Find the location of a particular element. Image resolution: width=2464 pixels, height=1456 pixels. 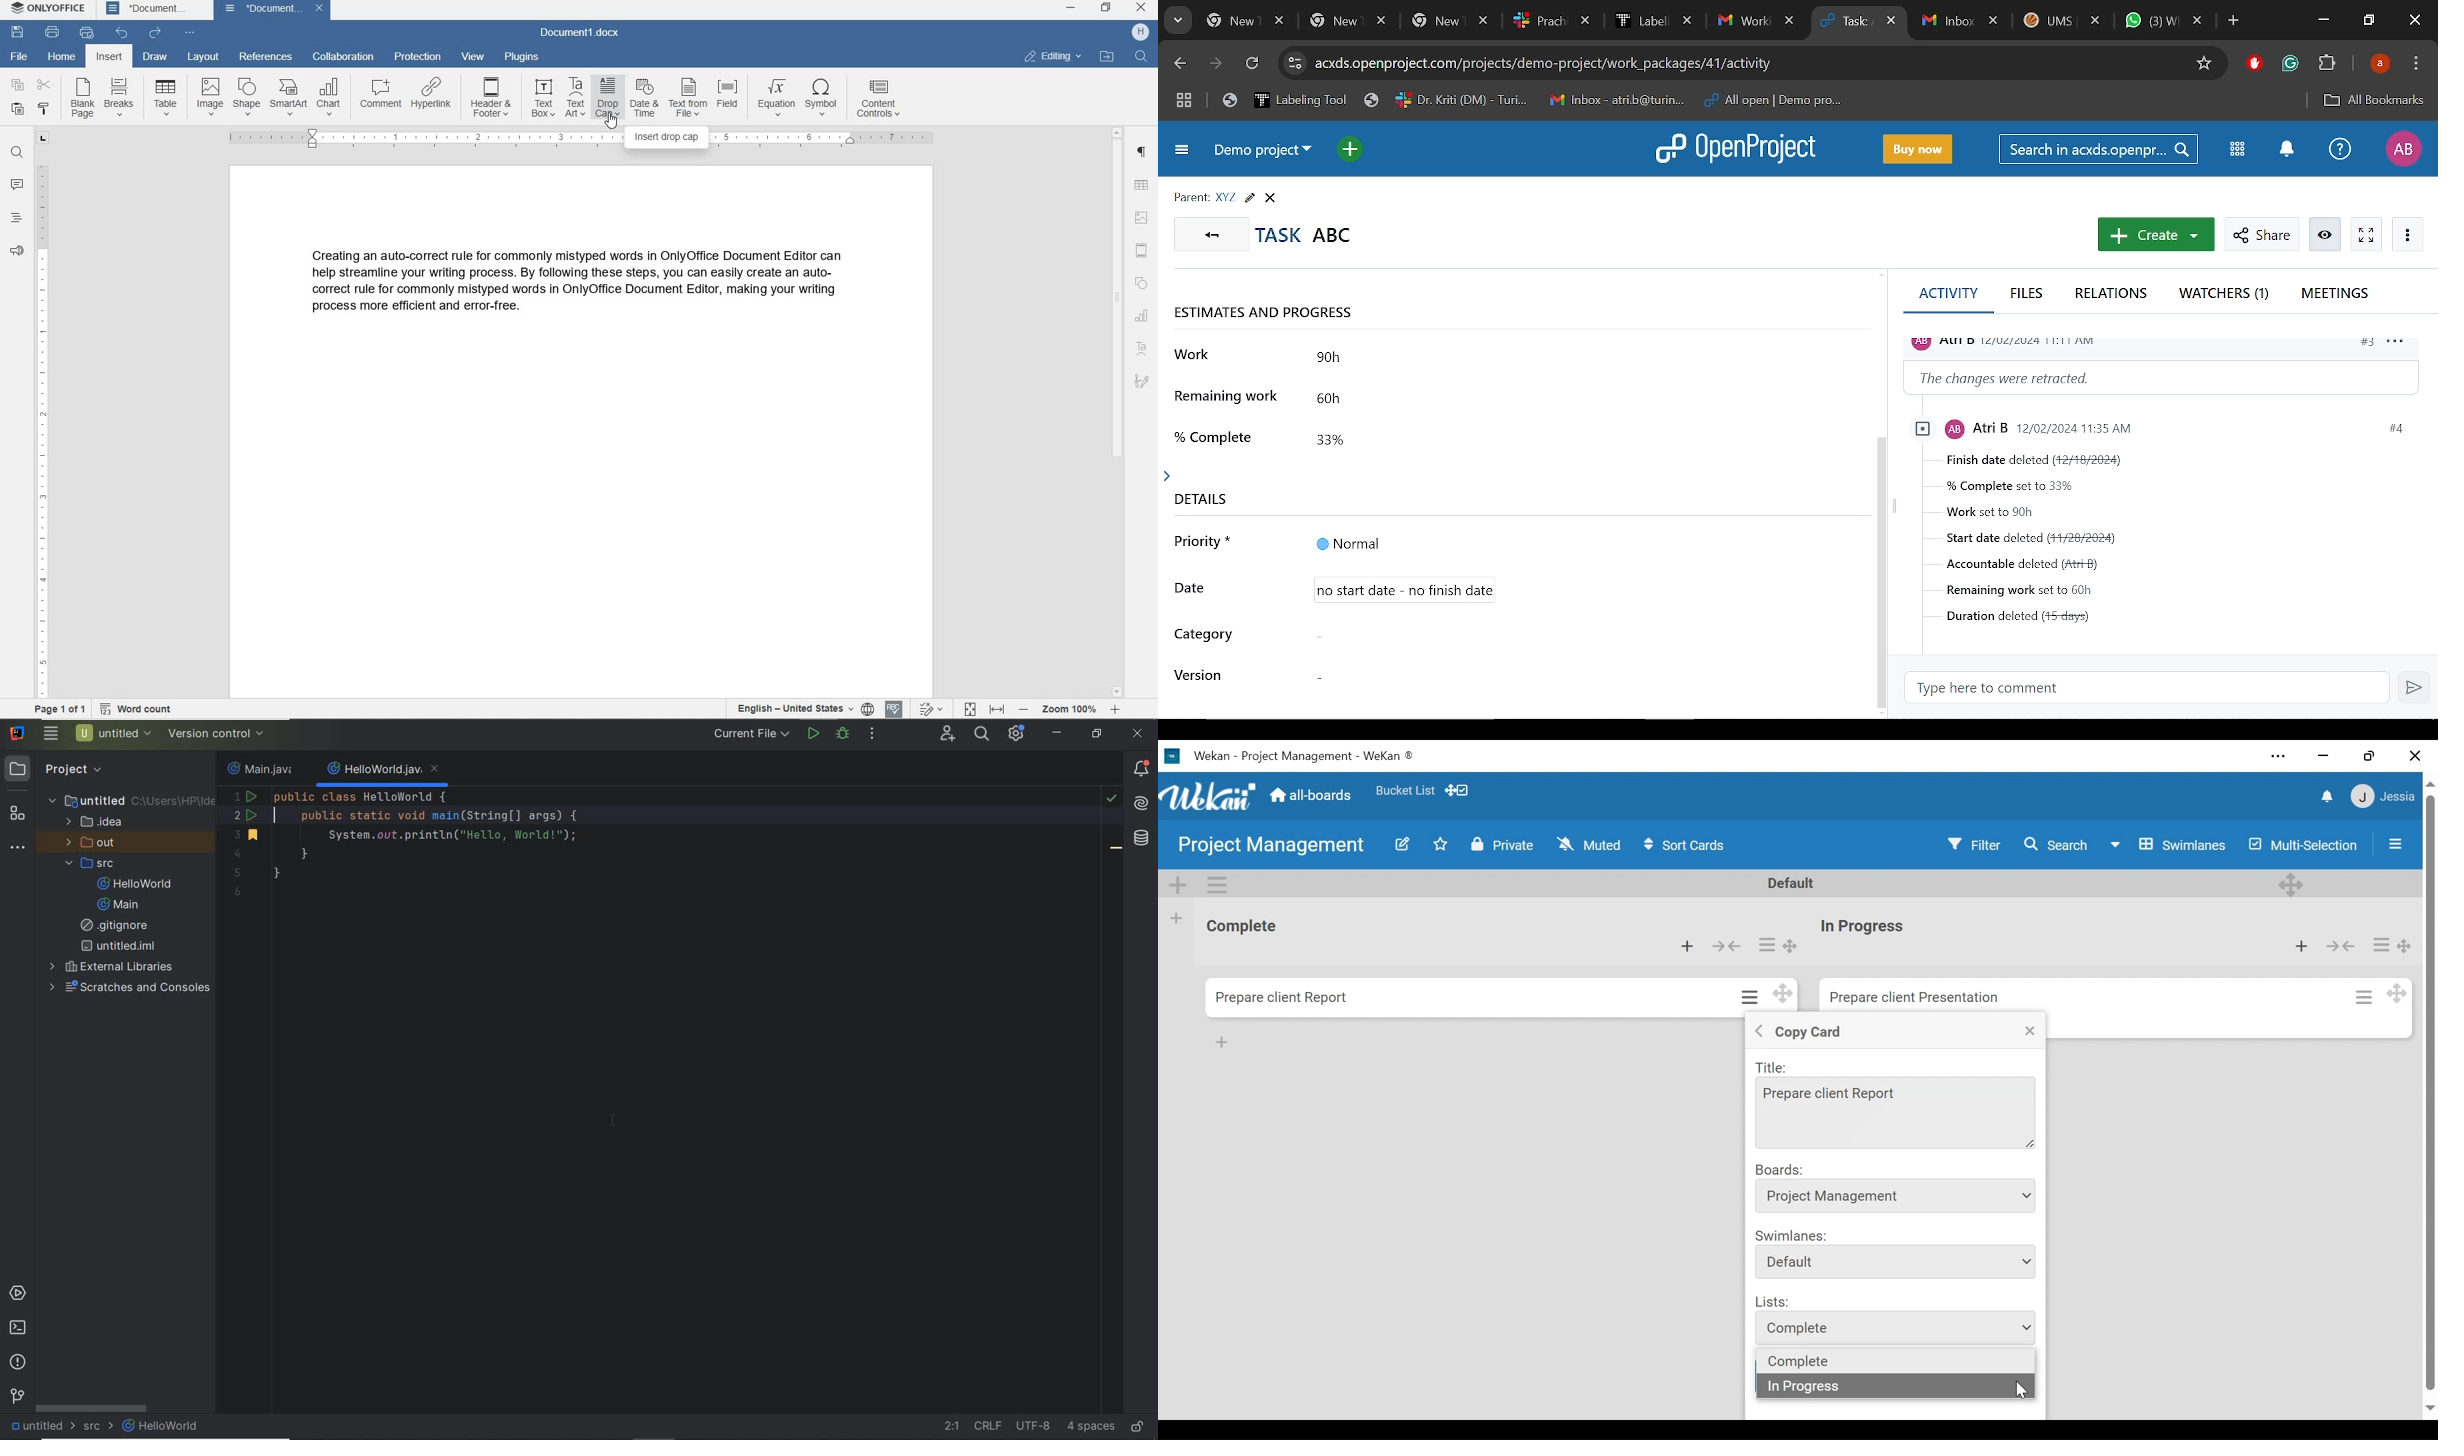

untitled is located at coordinates (130, 800).